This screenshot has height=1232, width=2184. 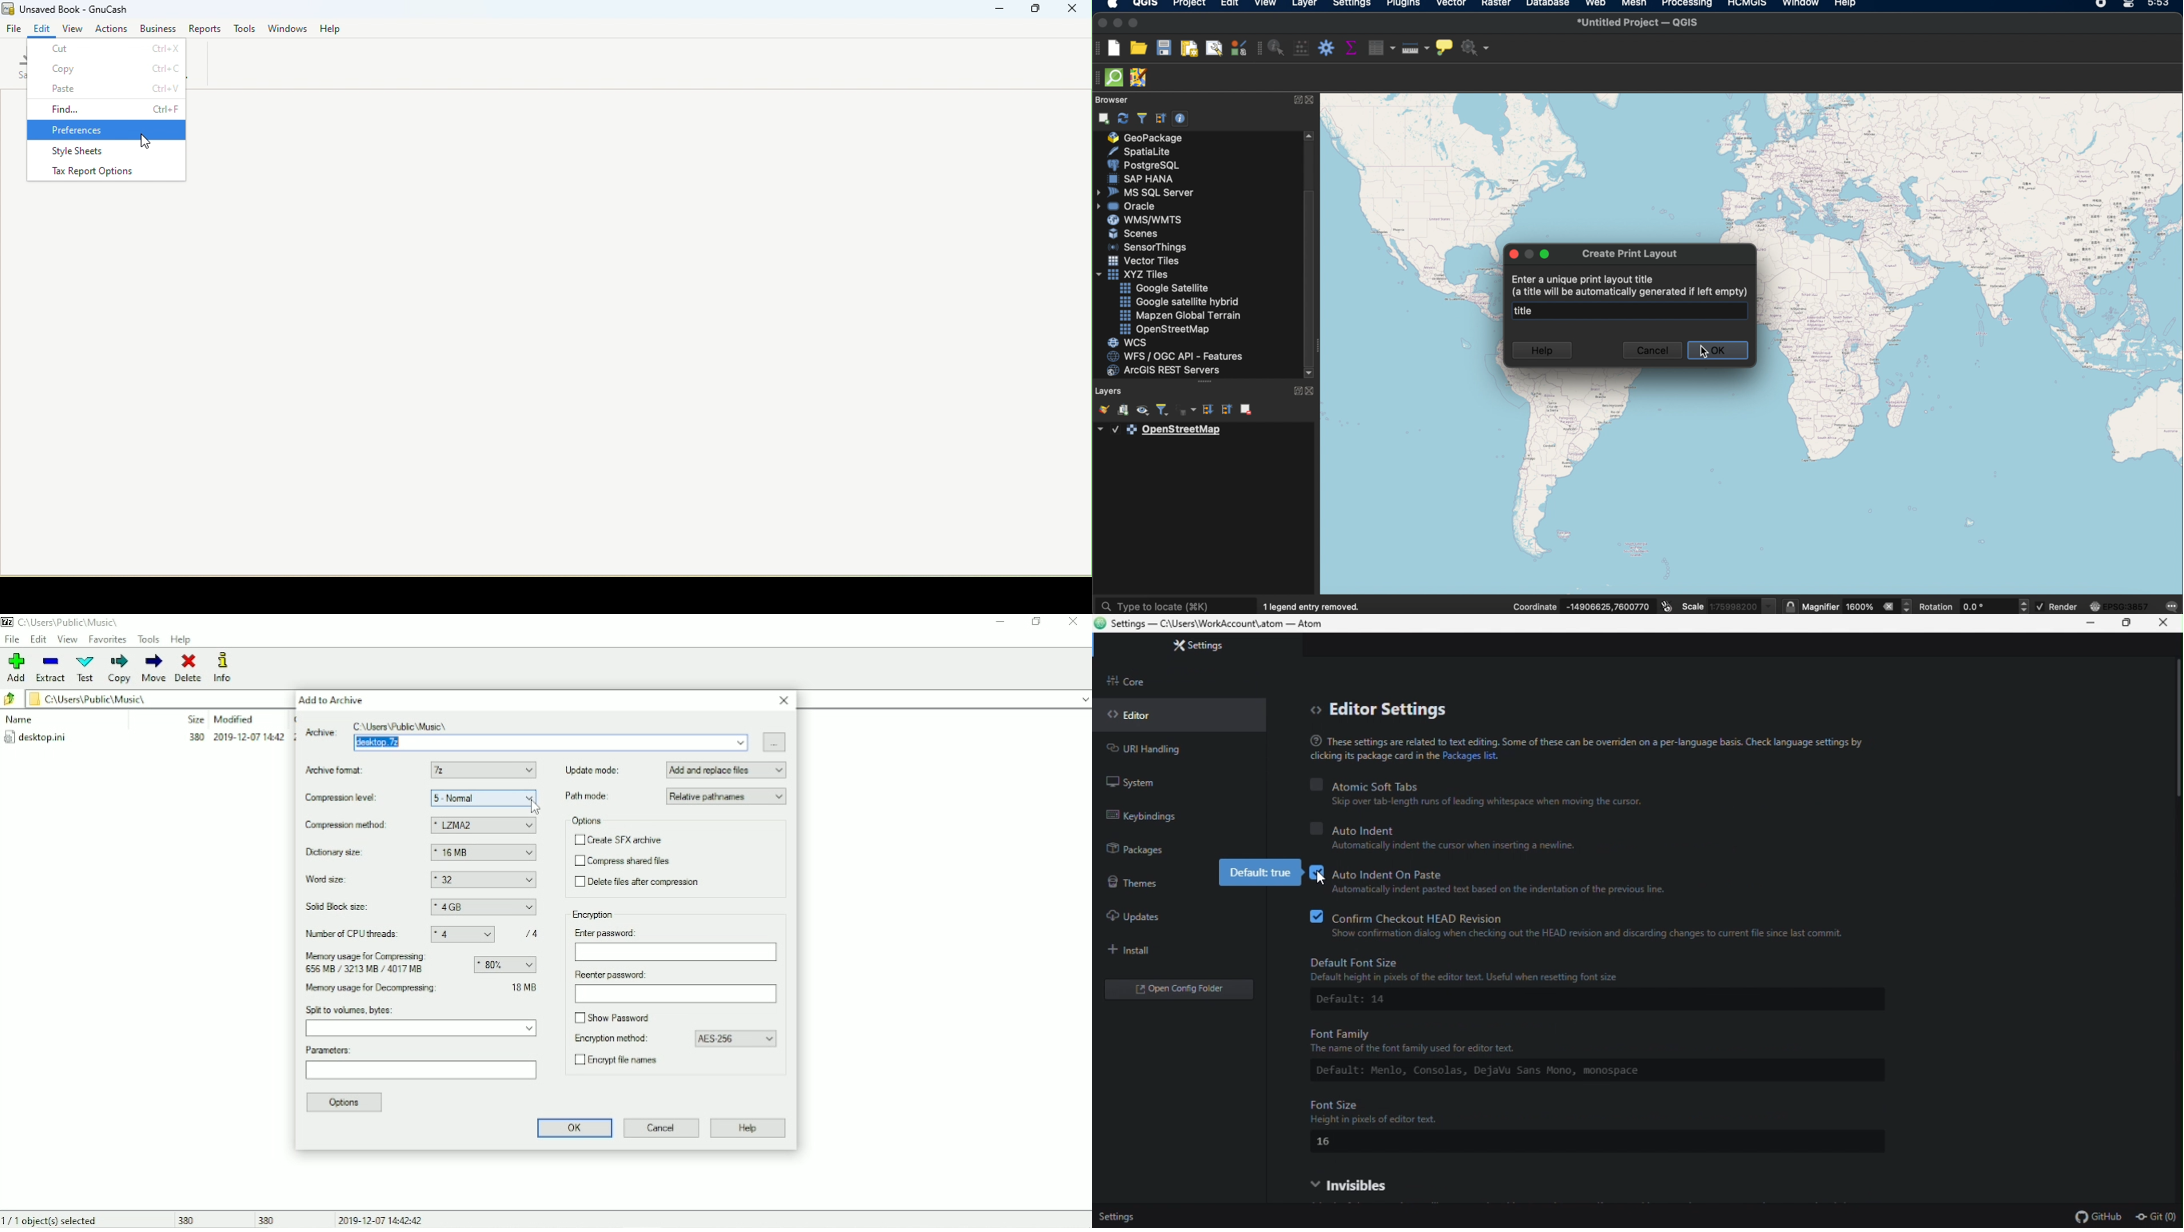 I want to click on Help, so click(x=182, y=639).